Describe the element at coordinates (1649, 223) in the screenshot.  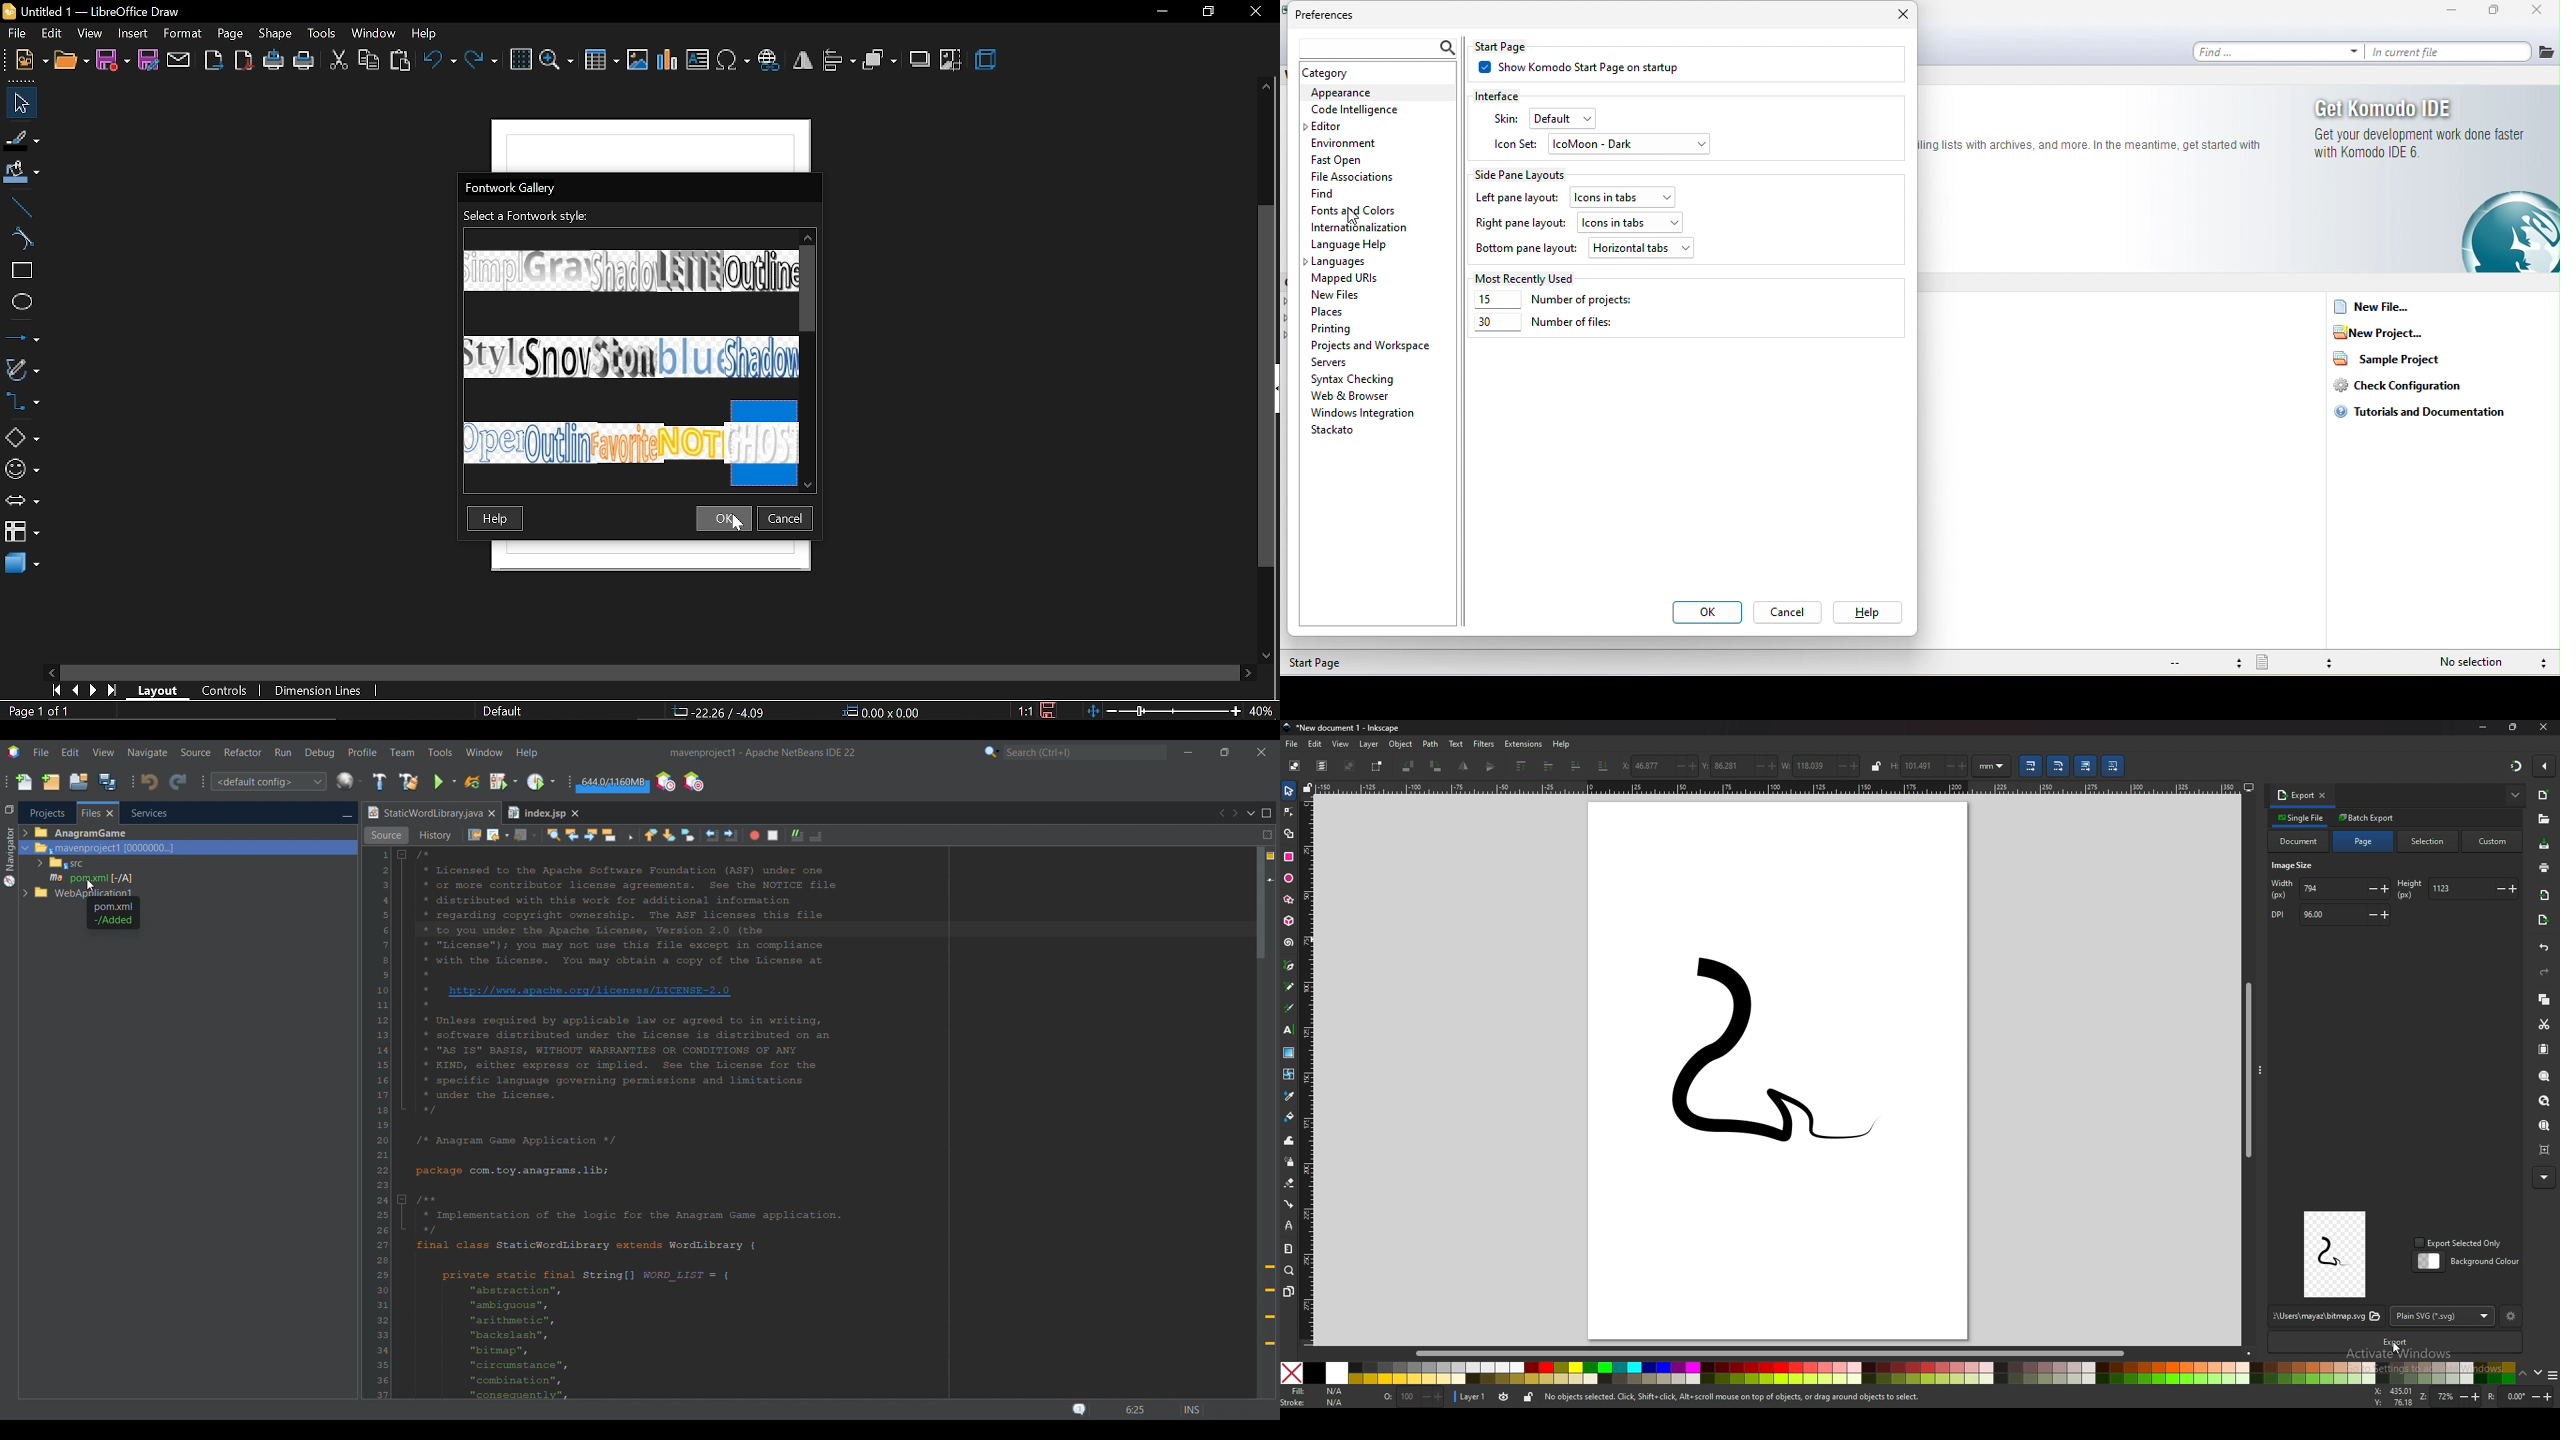
I see `icons in tabs` at that location.